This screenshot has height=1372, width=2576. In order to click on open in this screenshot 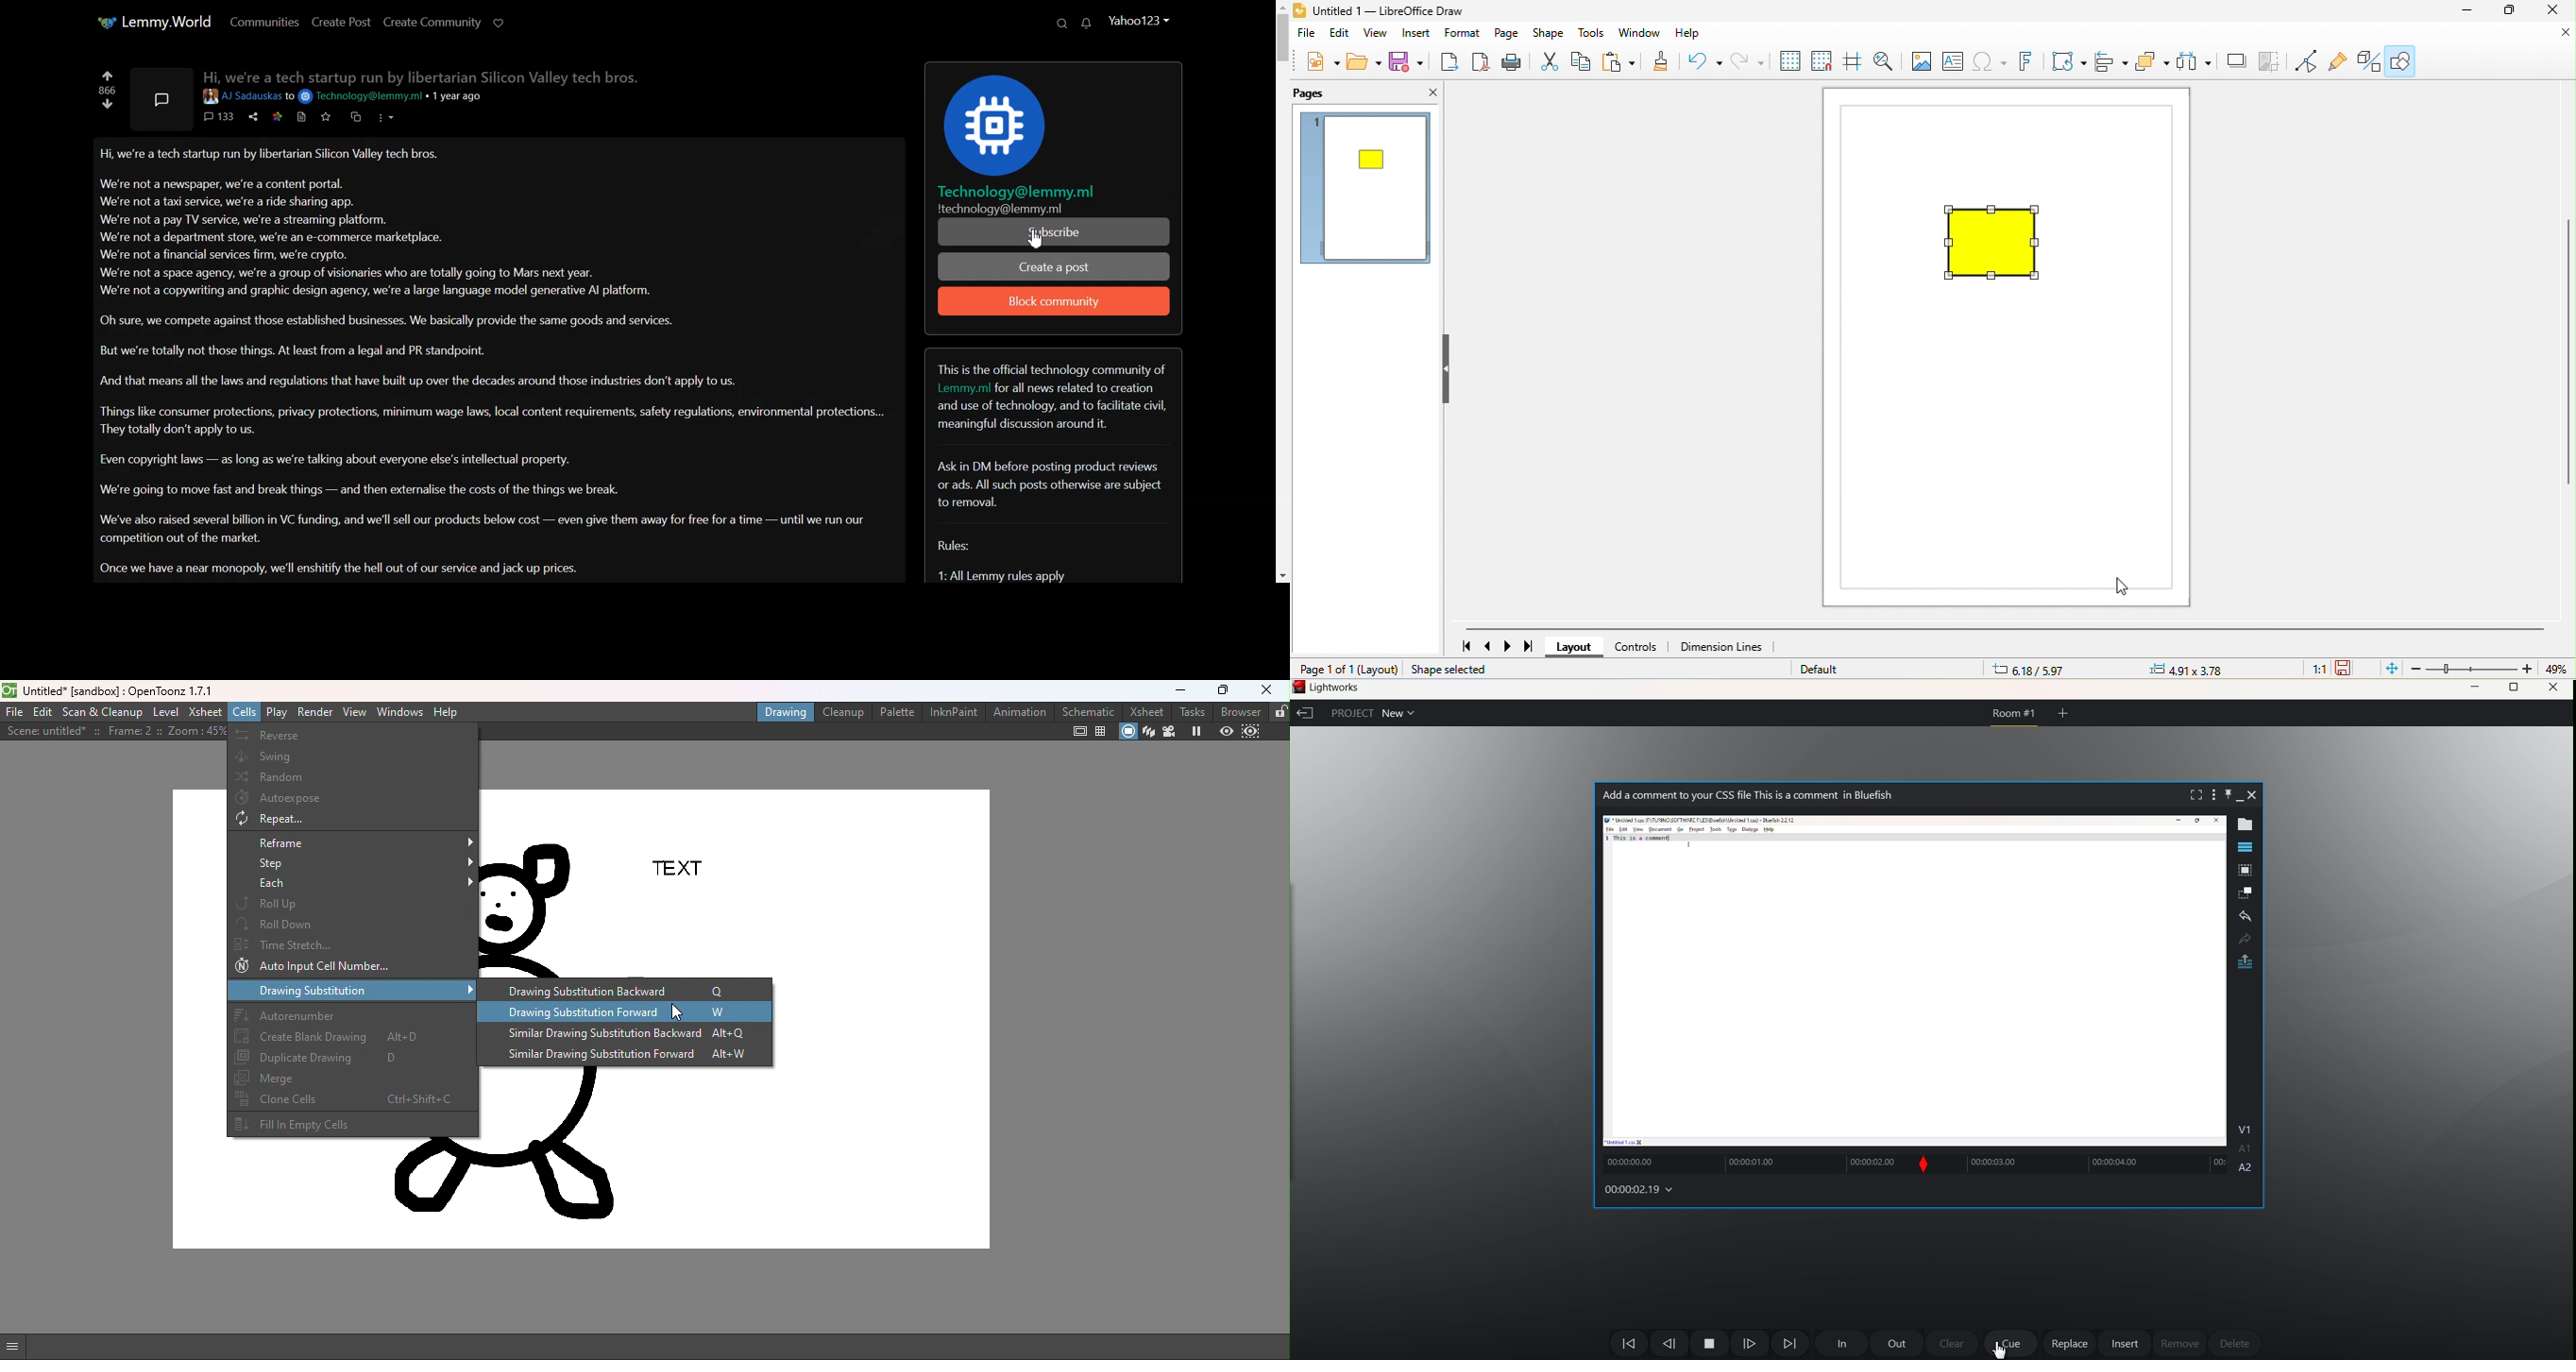, I will do `click(1367, 60)`.